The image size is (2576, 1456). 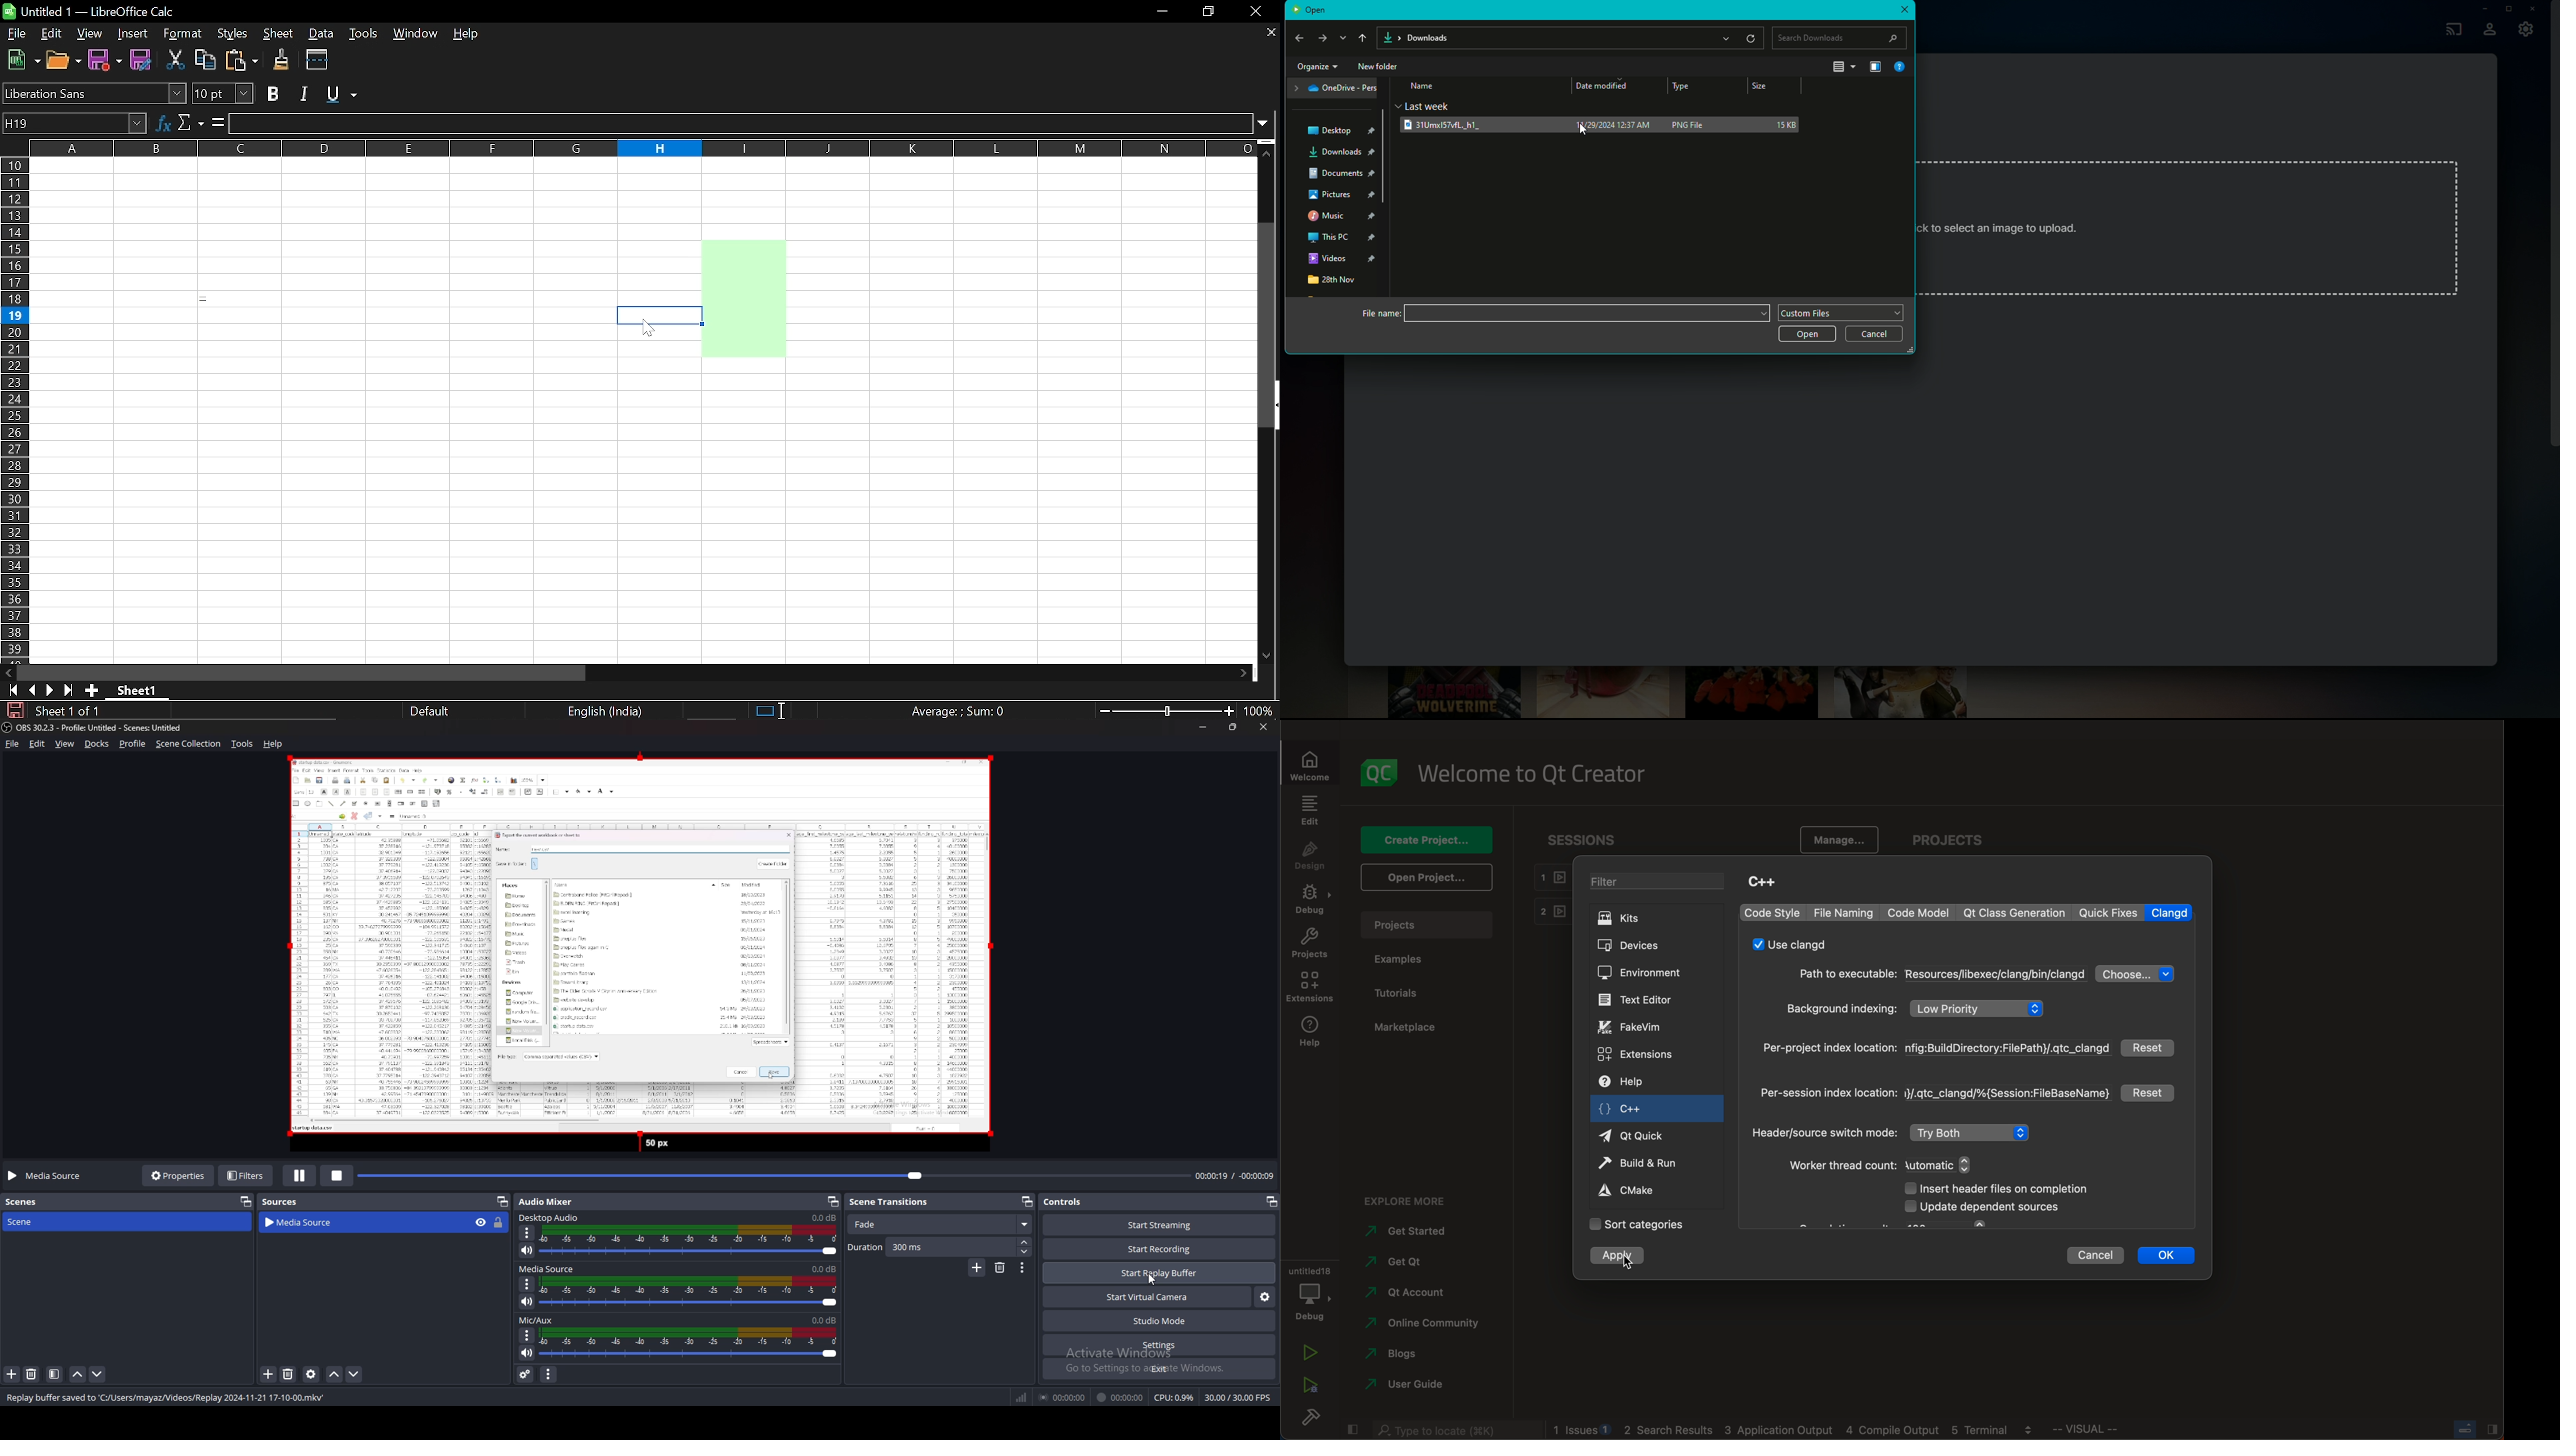 I want to click on network, so click(x=1023, y=1398).